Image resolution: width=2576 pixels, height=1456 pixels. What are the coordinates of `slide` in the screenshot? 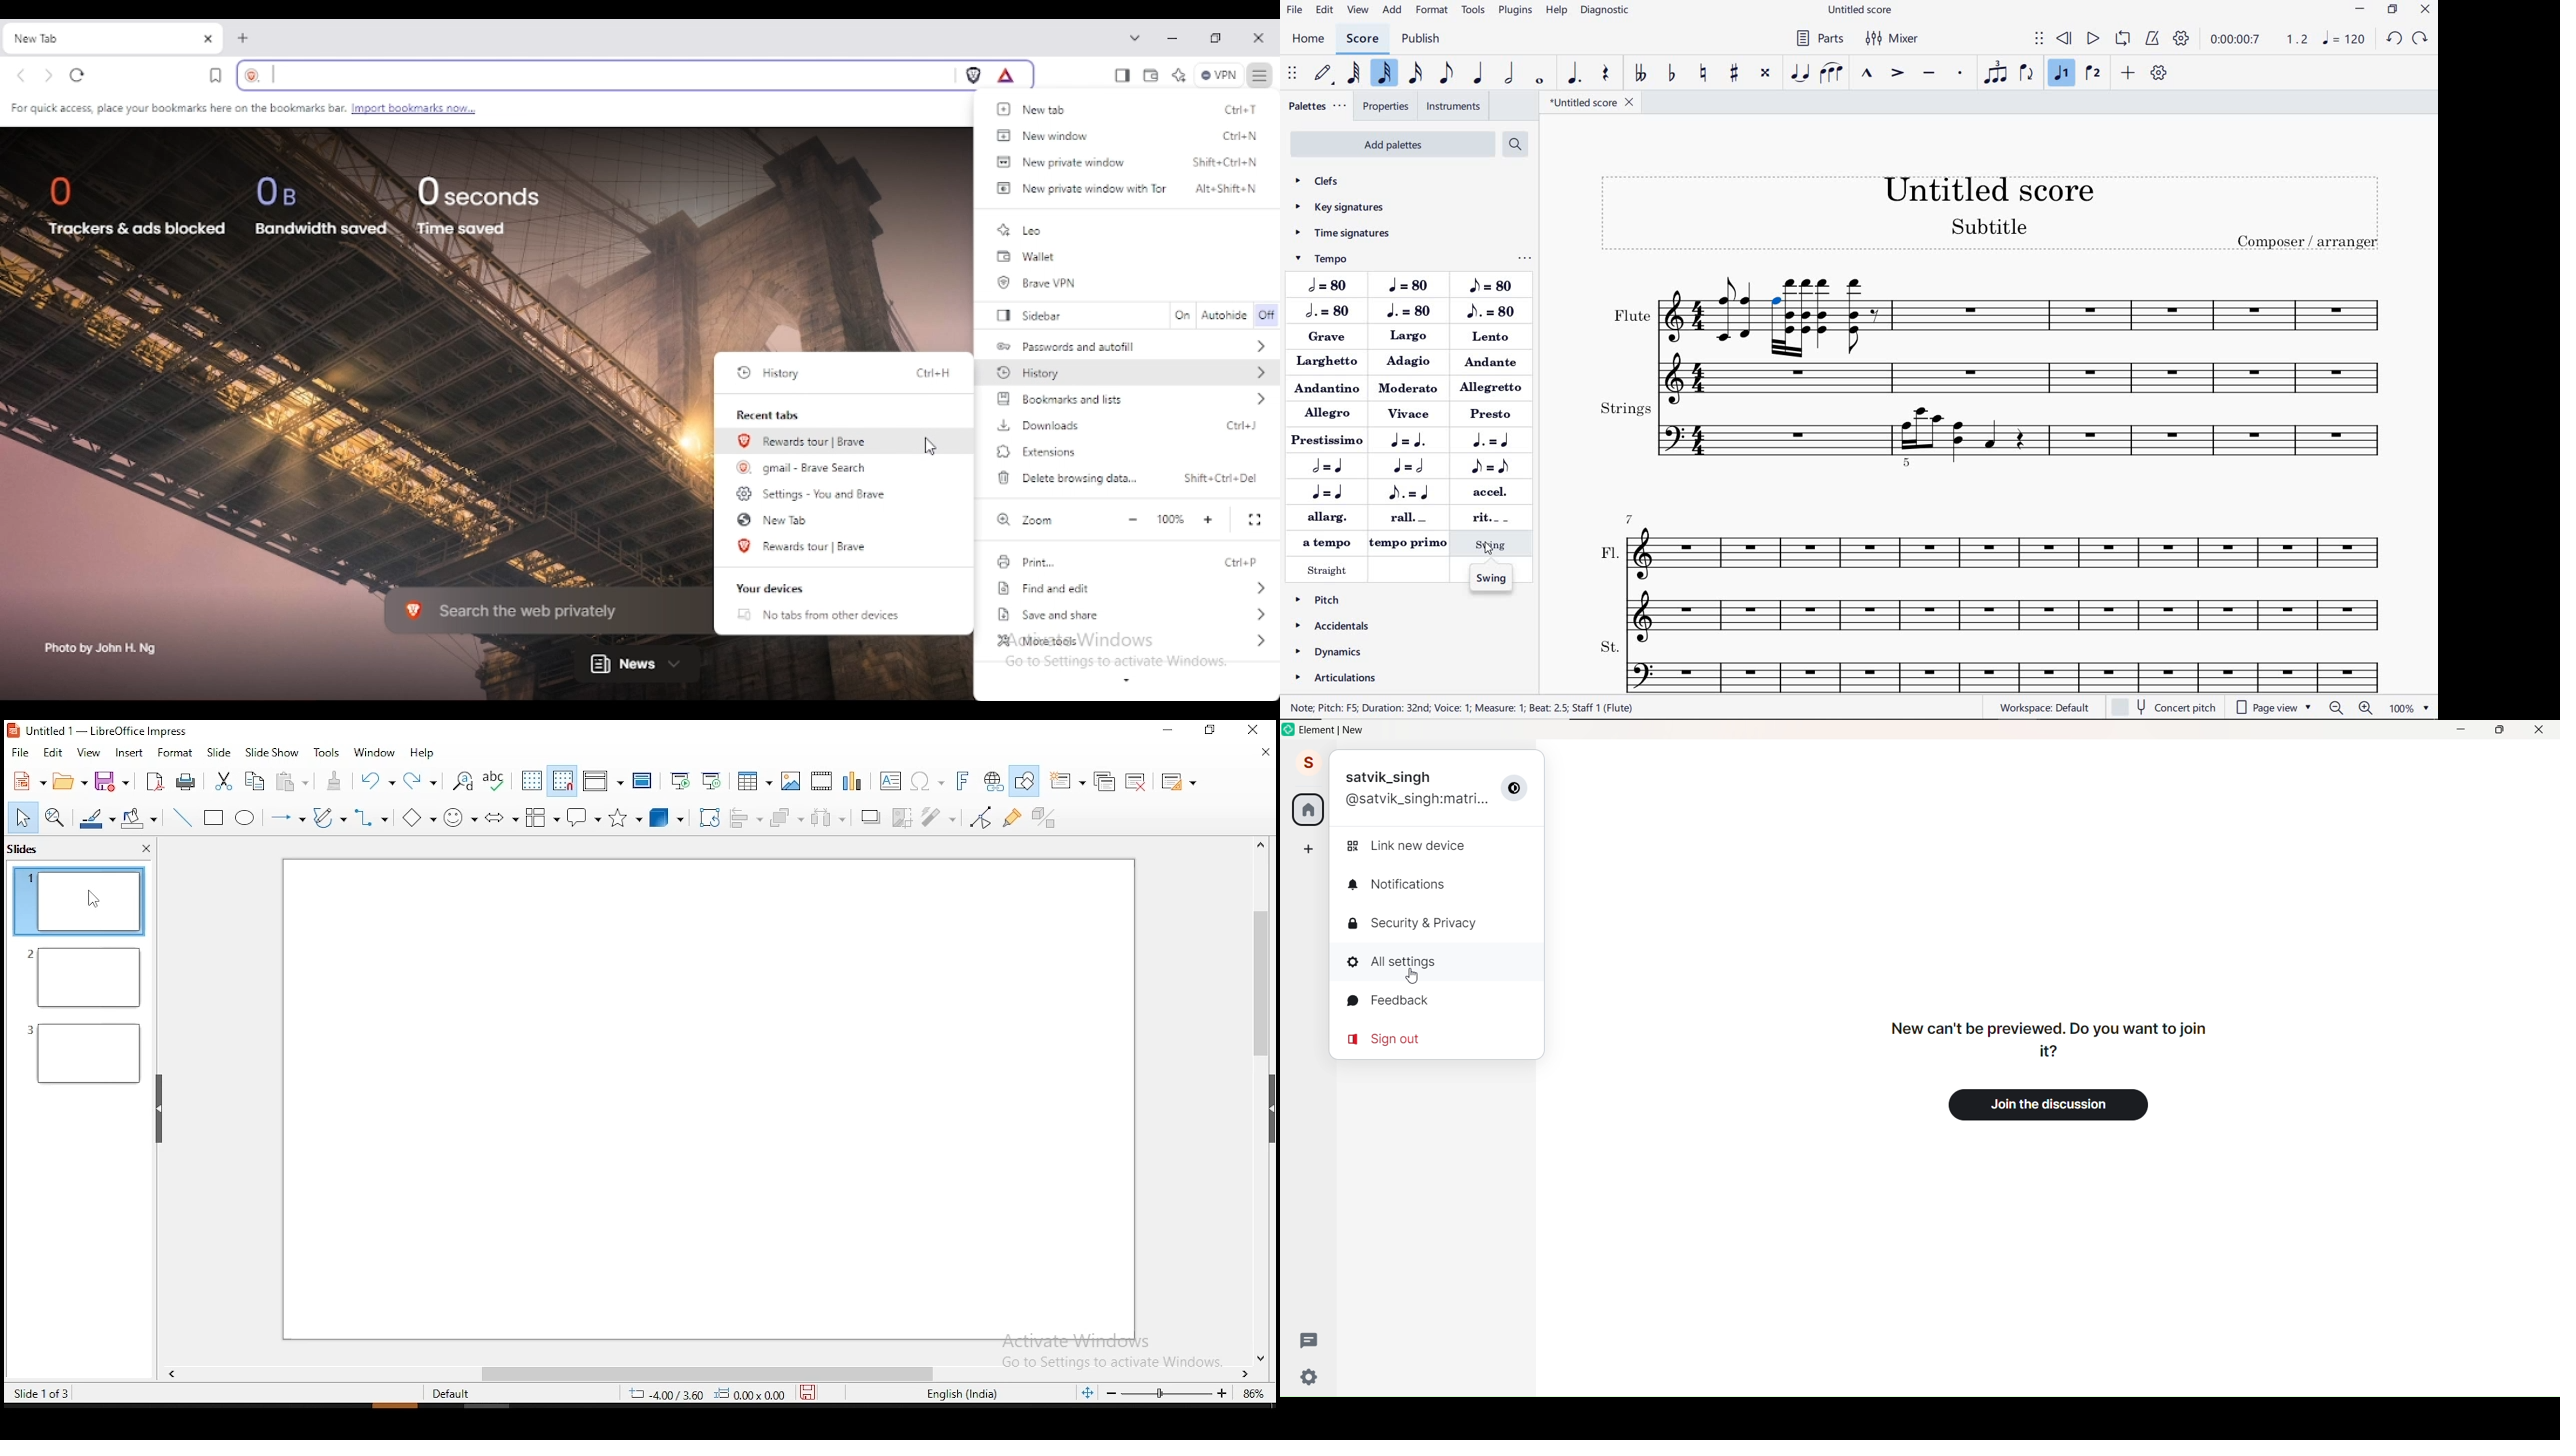 It's located at (217, 753).